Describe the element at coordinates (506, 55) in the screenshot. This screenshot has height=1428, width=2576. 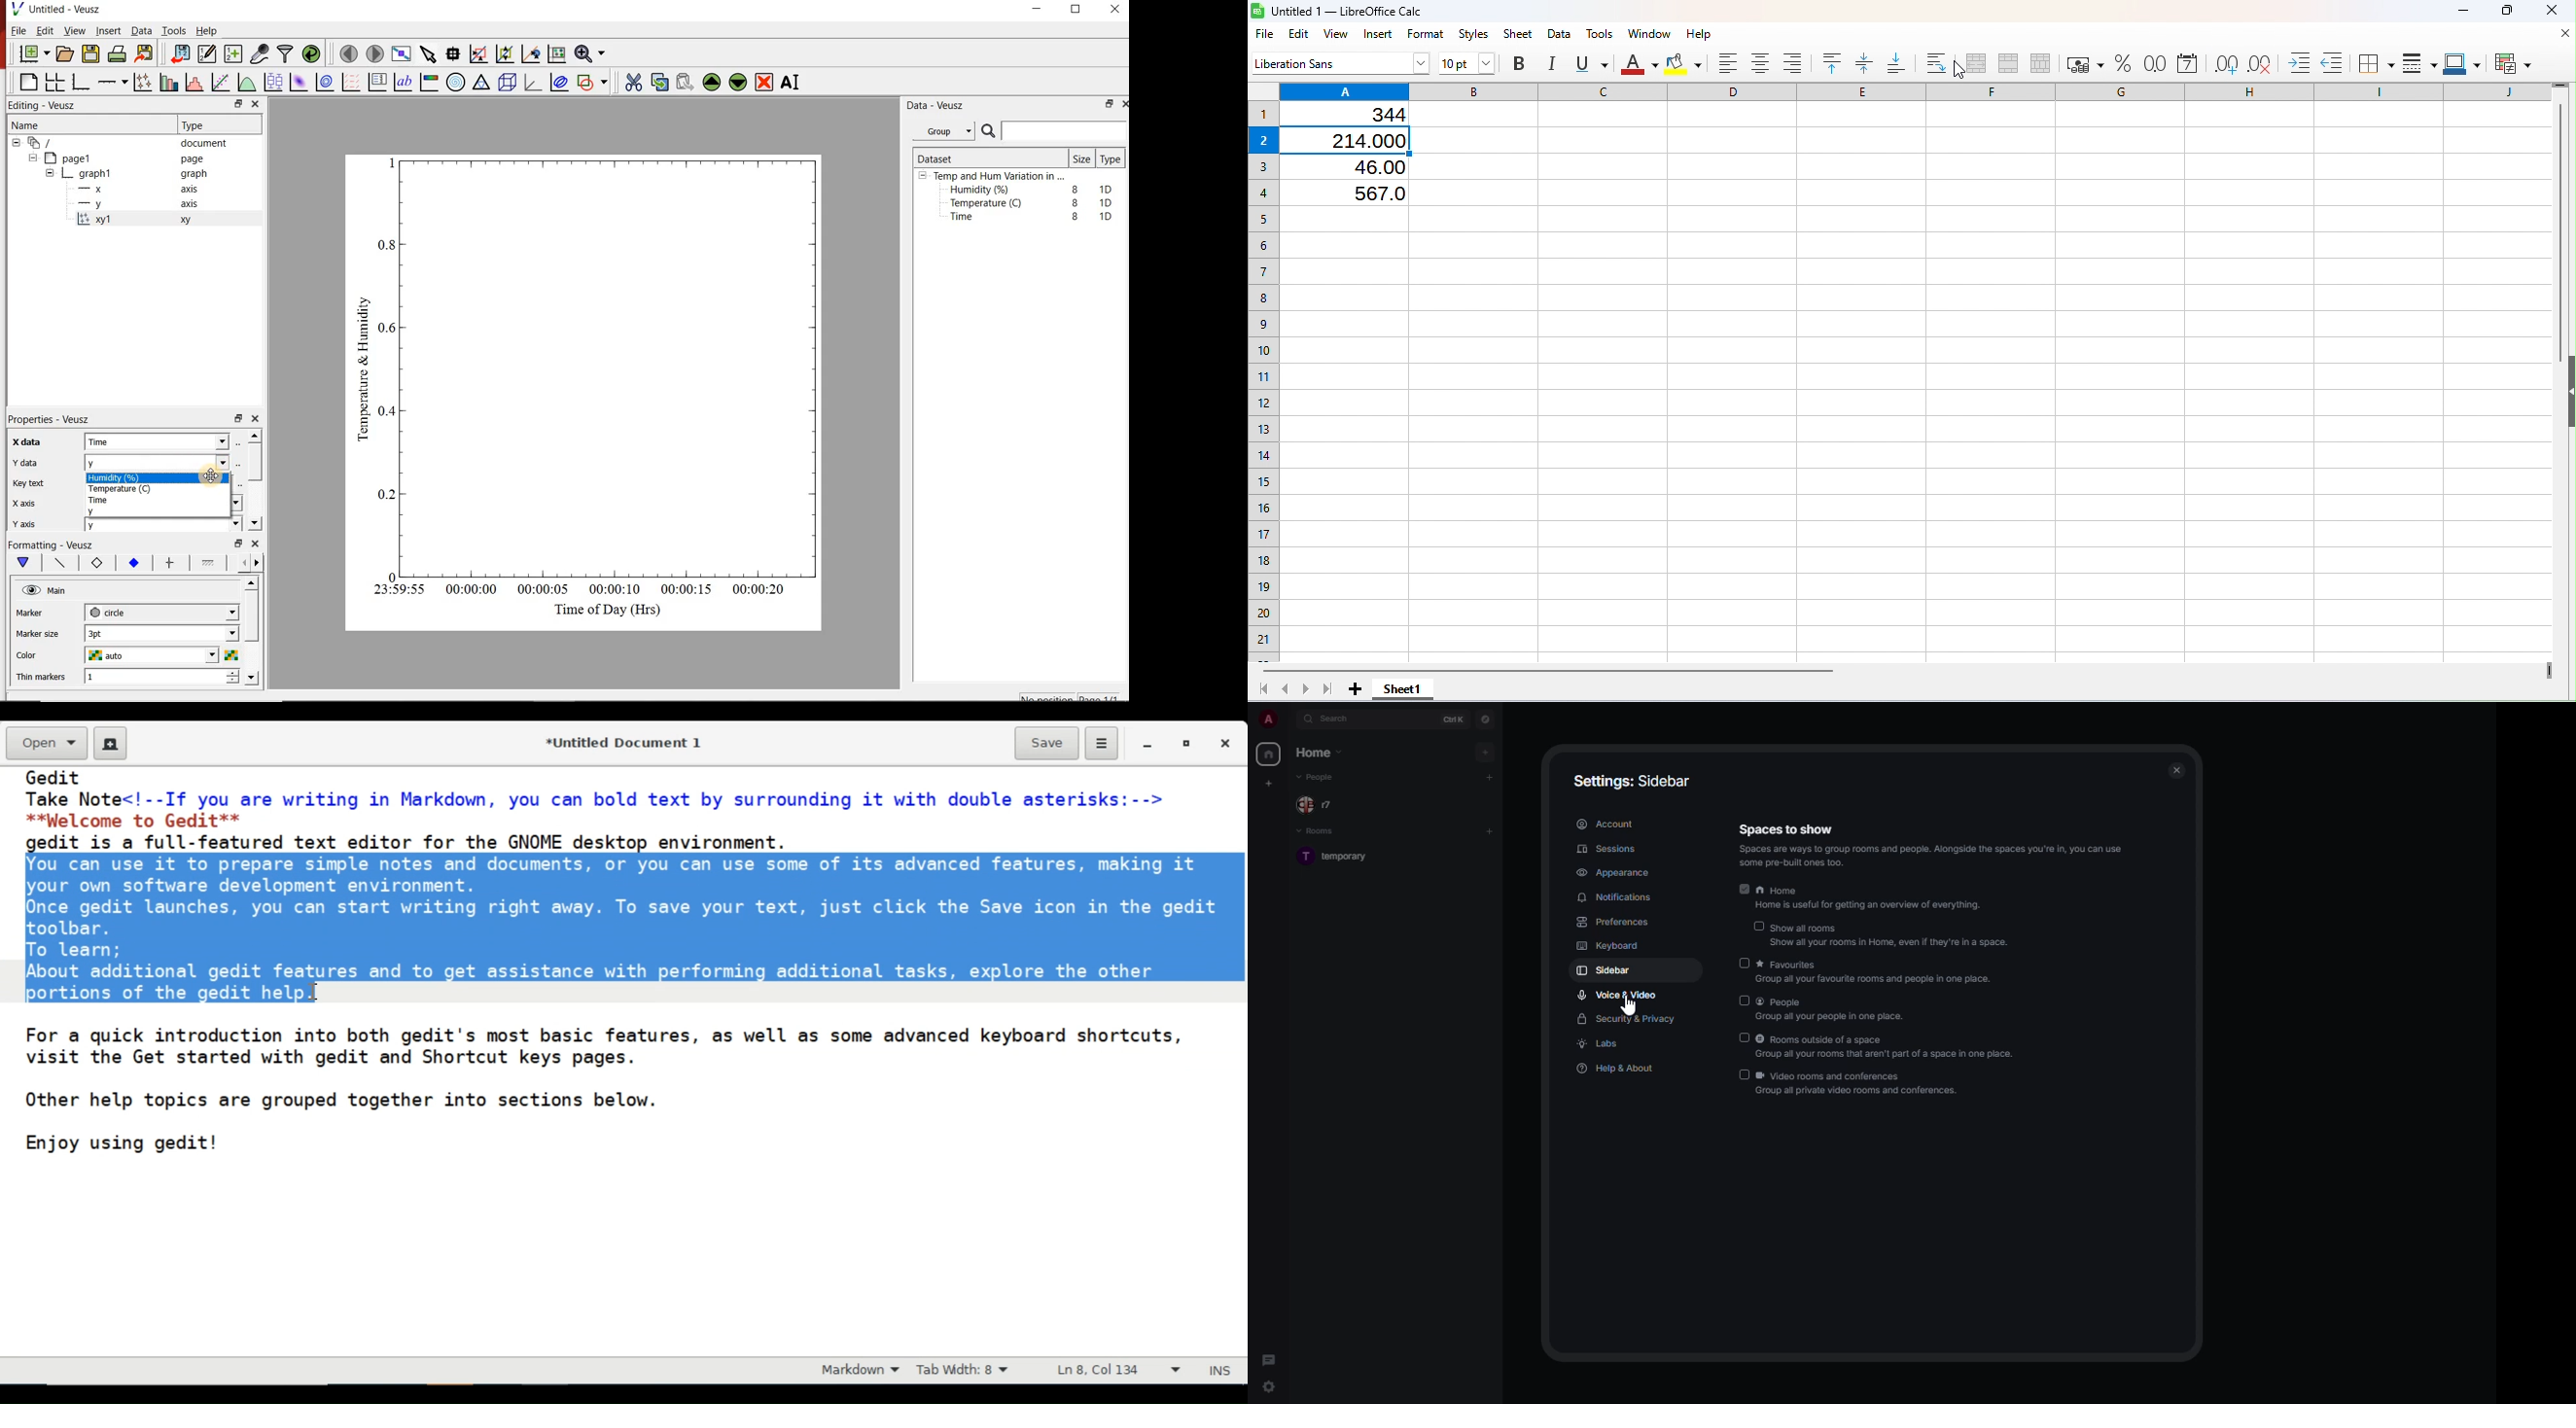
I see `click to zoom out of graph axes` at that location.